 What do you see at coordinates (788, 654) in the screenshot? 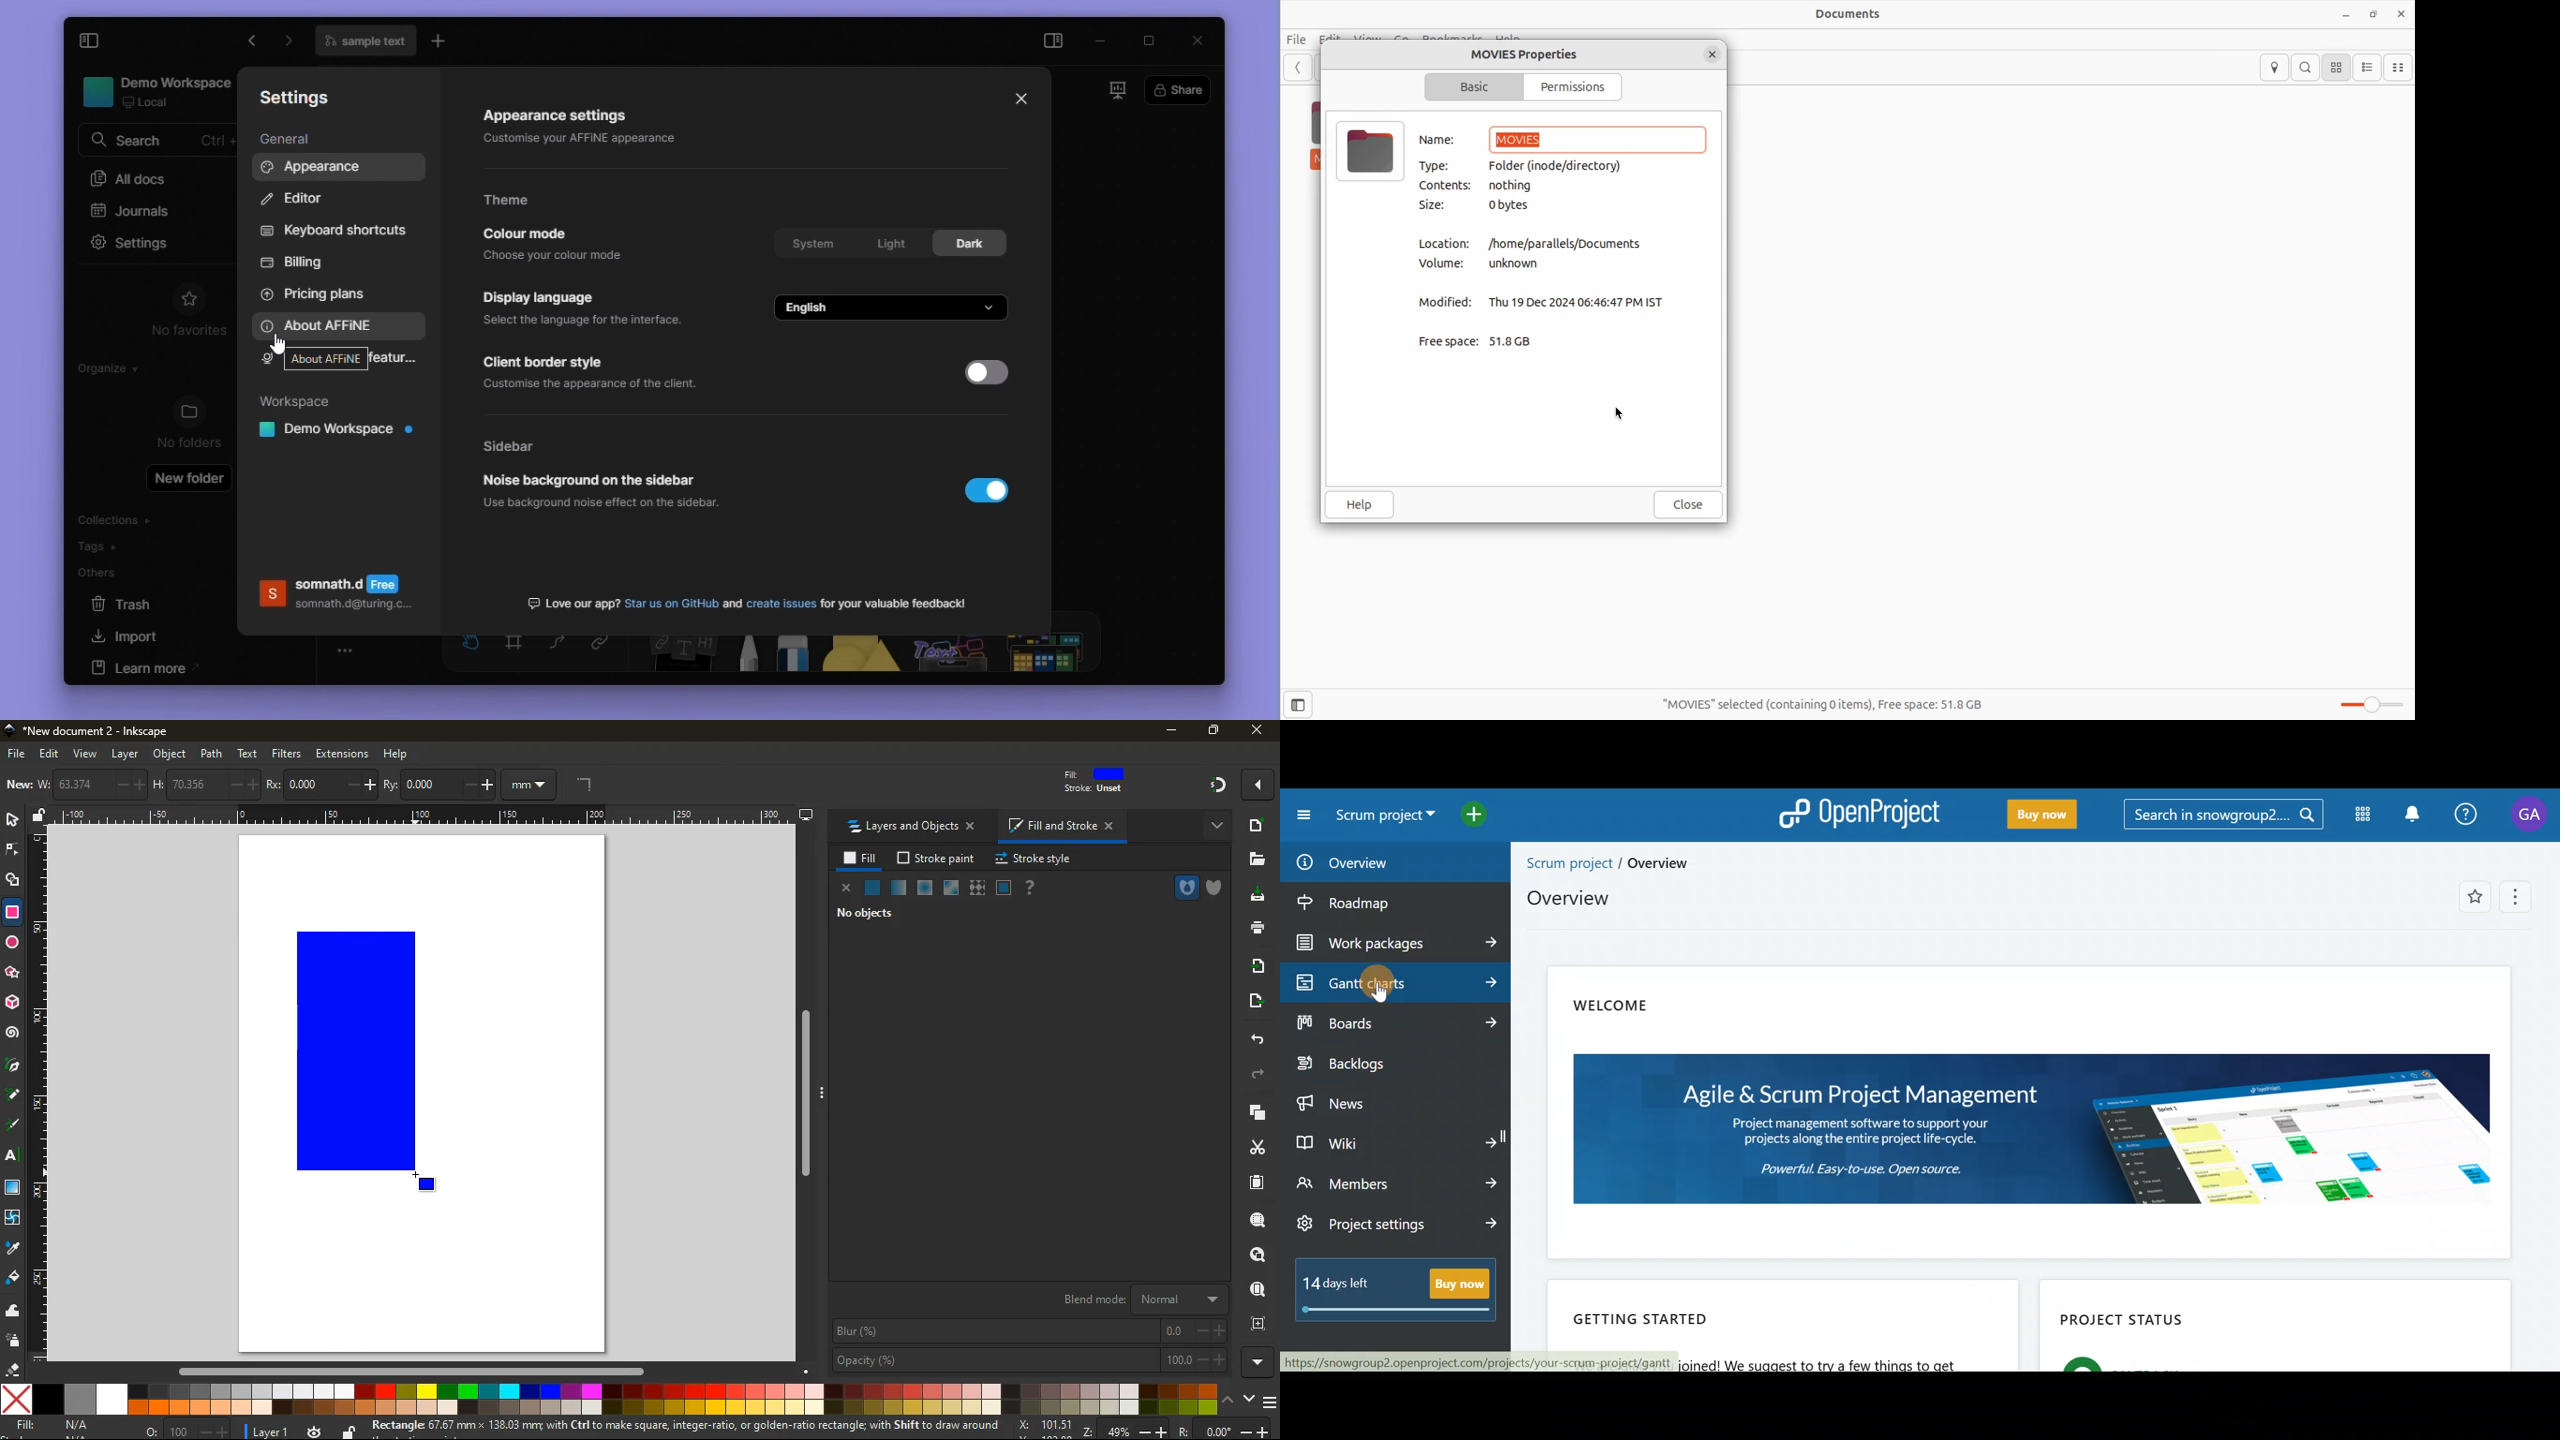
I see `Eraser` at bounding box center [788, 654].